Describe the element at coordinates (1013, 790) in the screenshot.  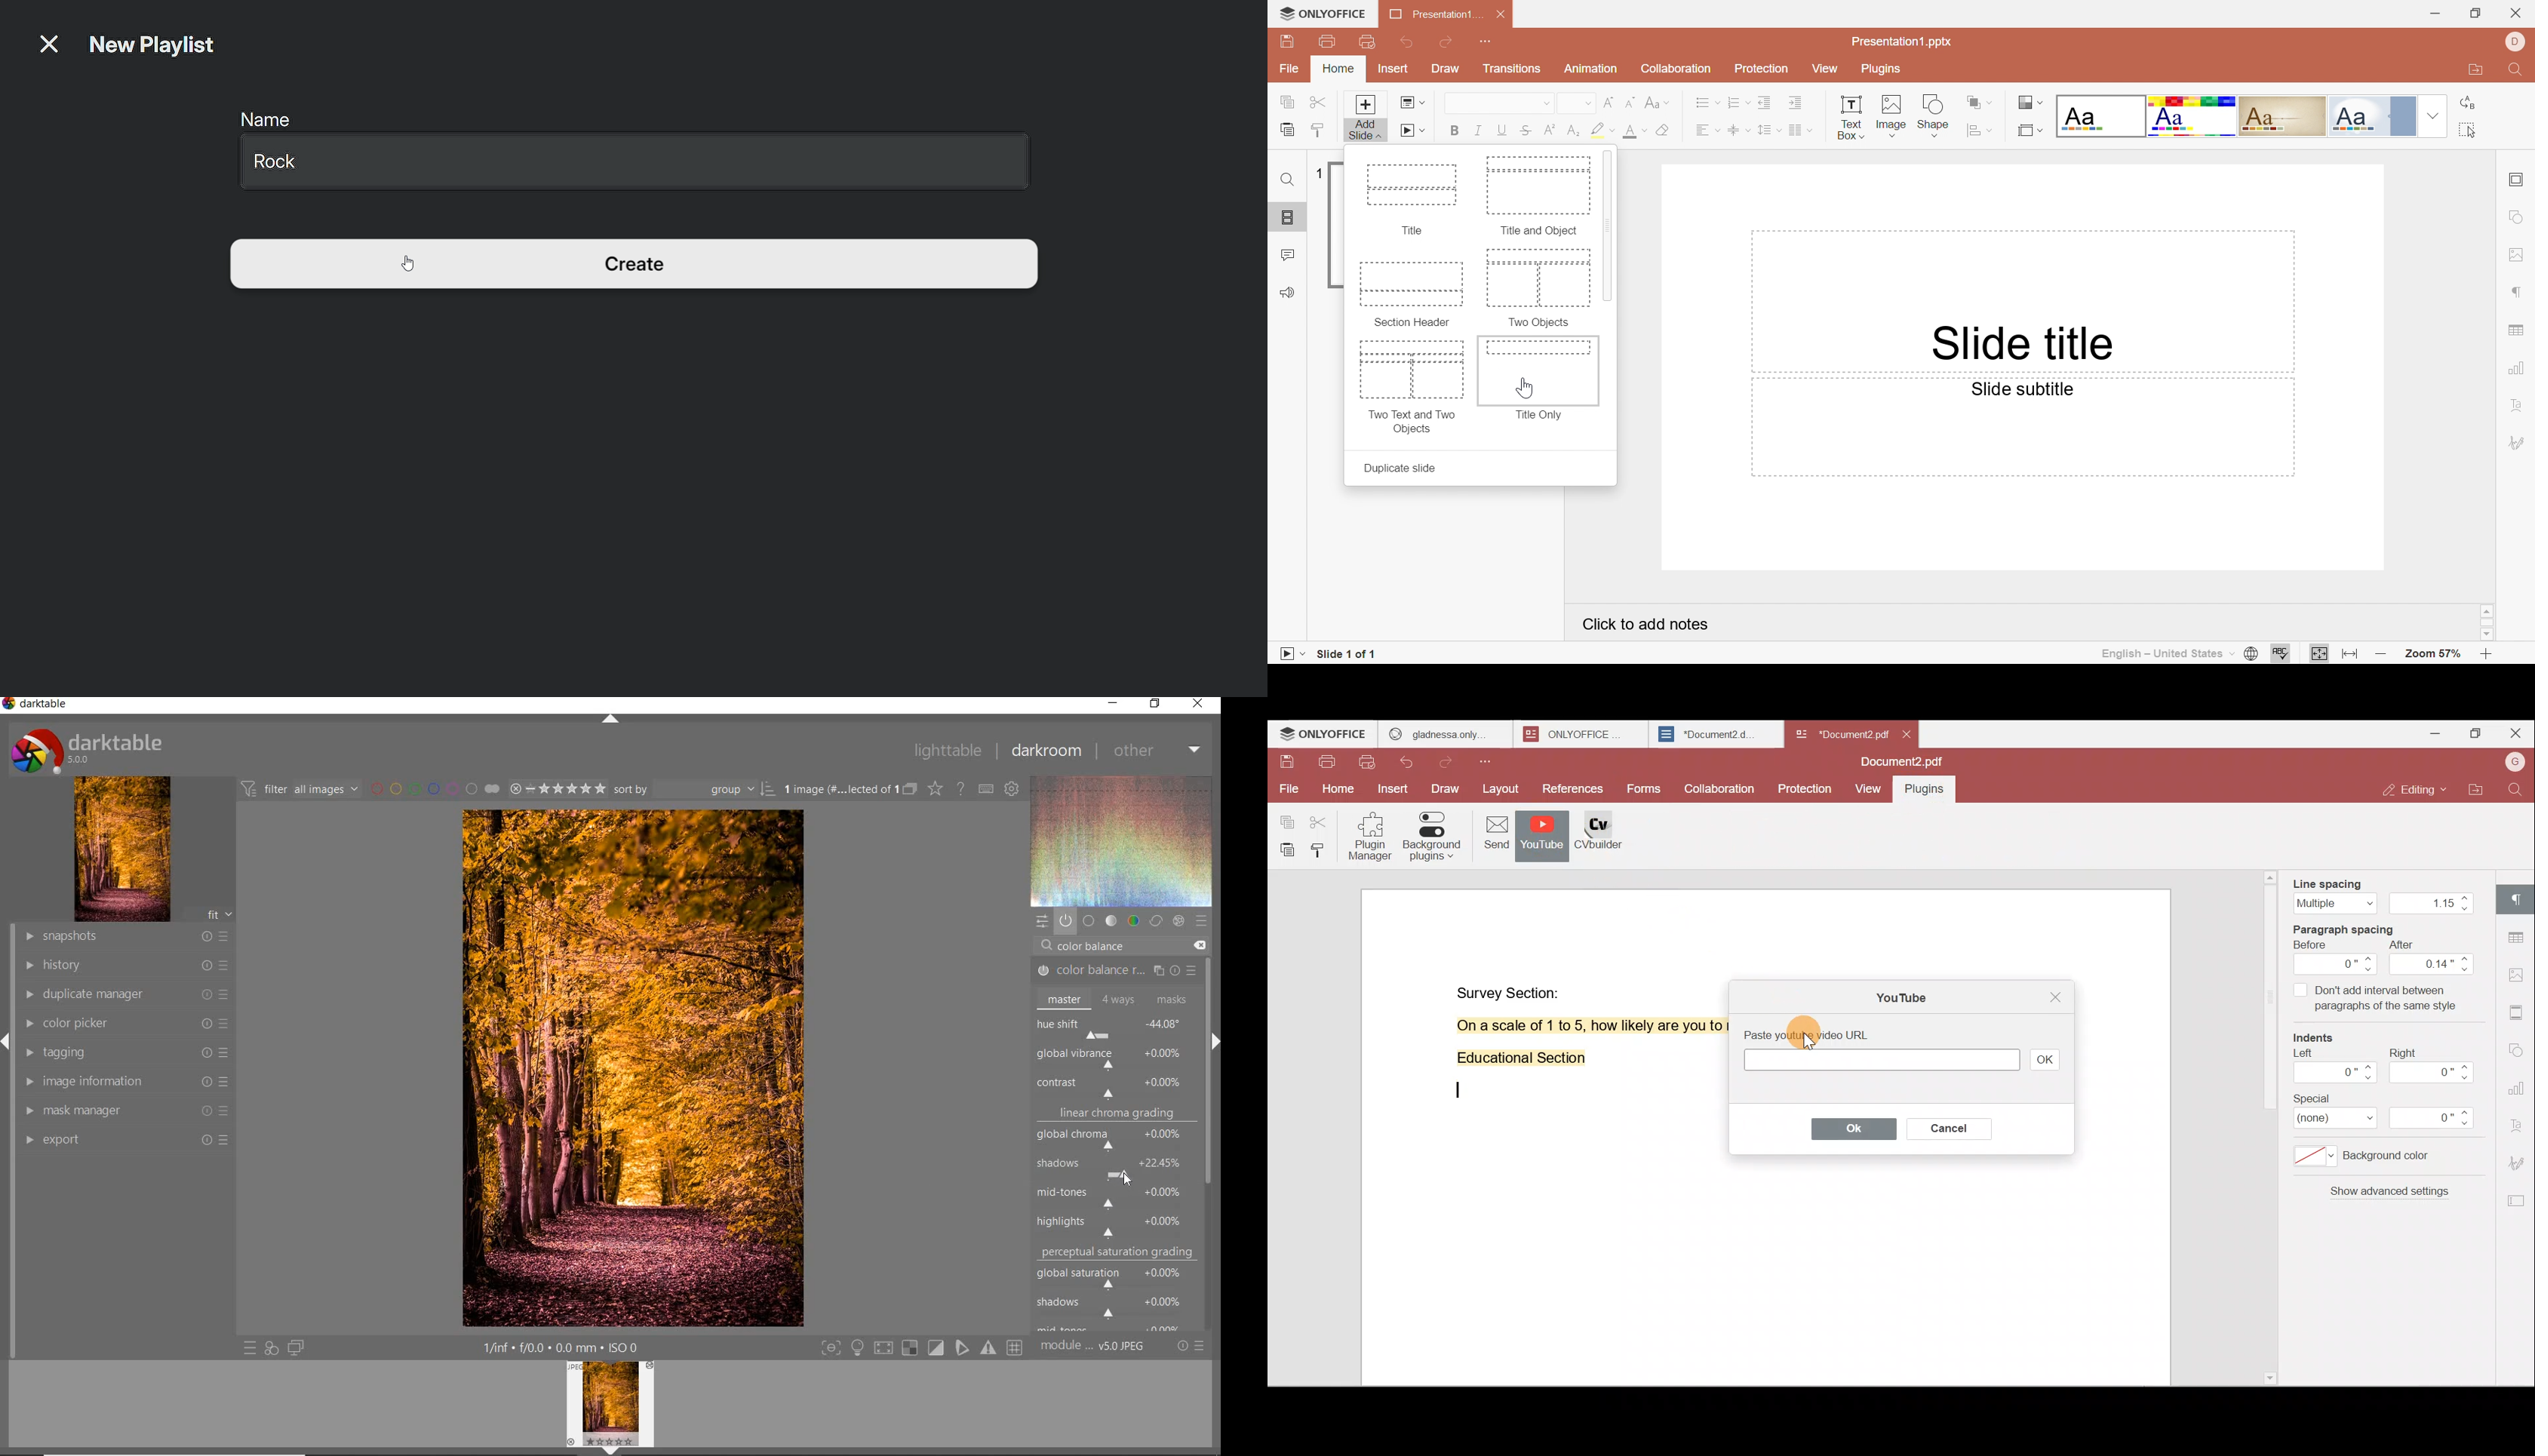
I see `show global preference` at that location.